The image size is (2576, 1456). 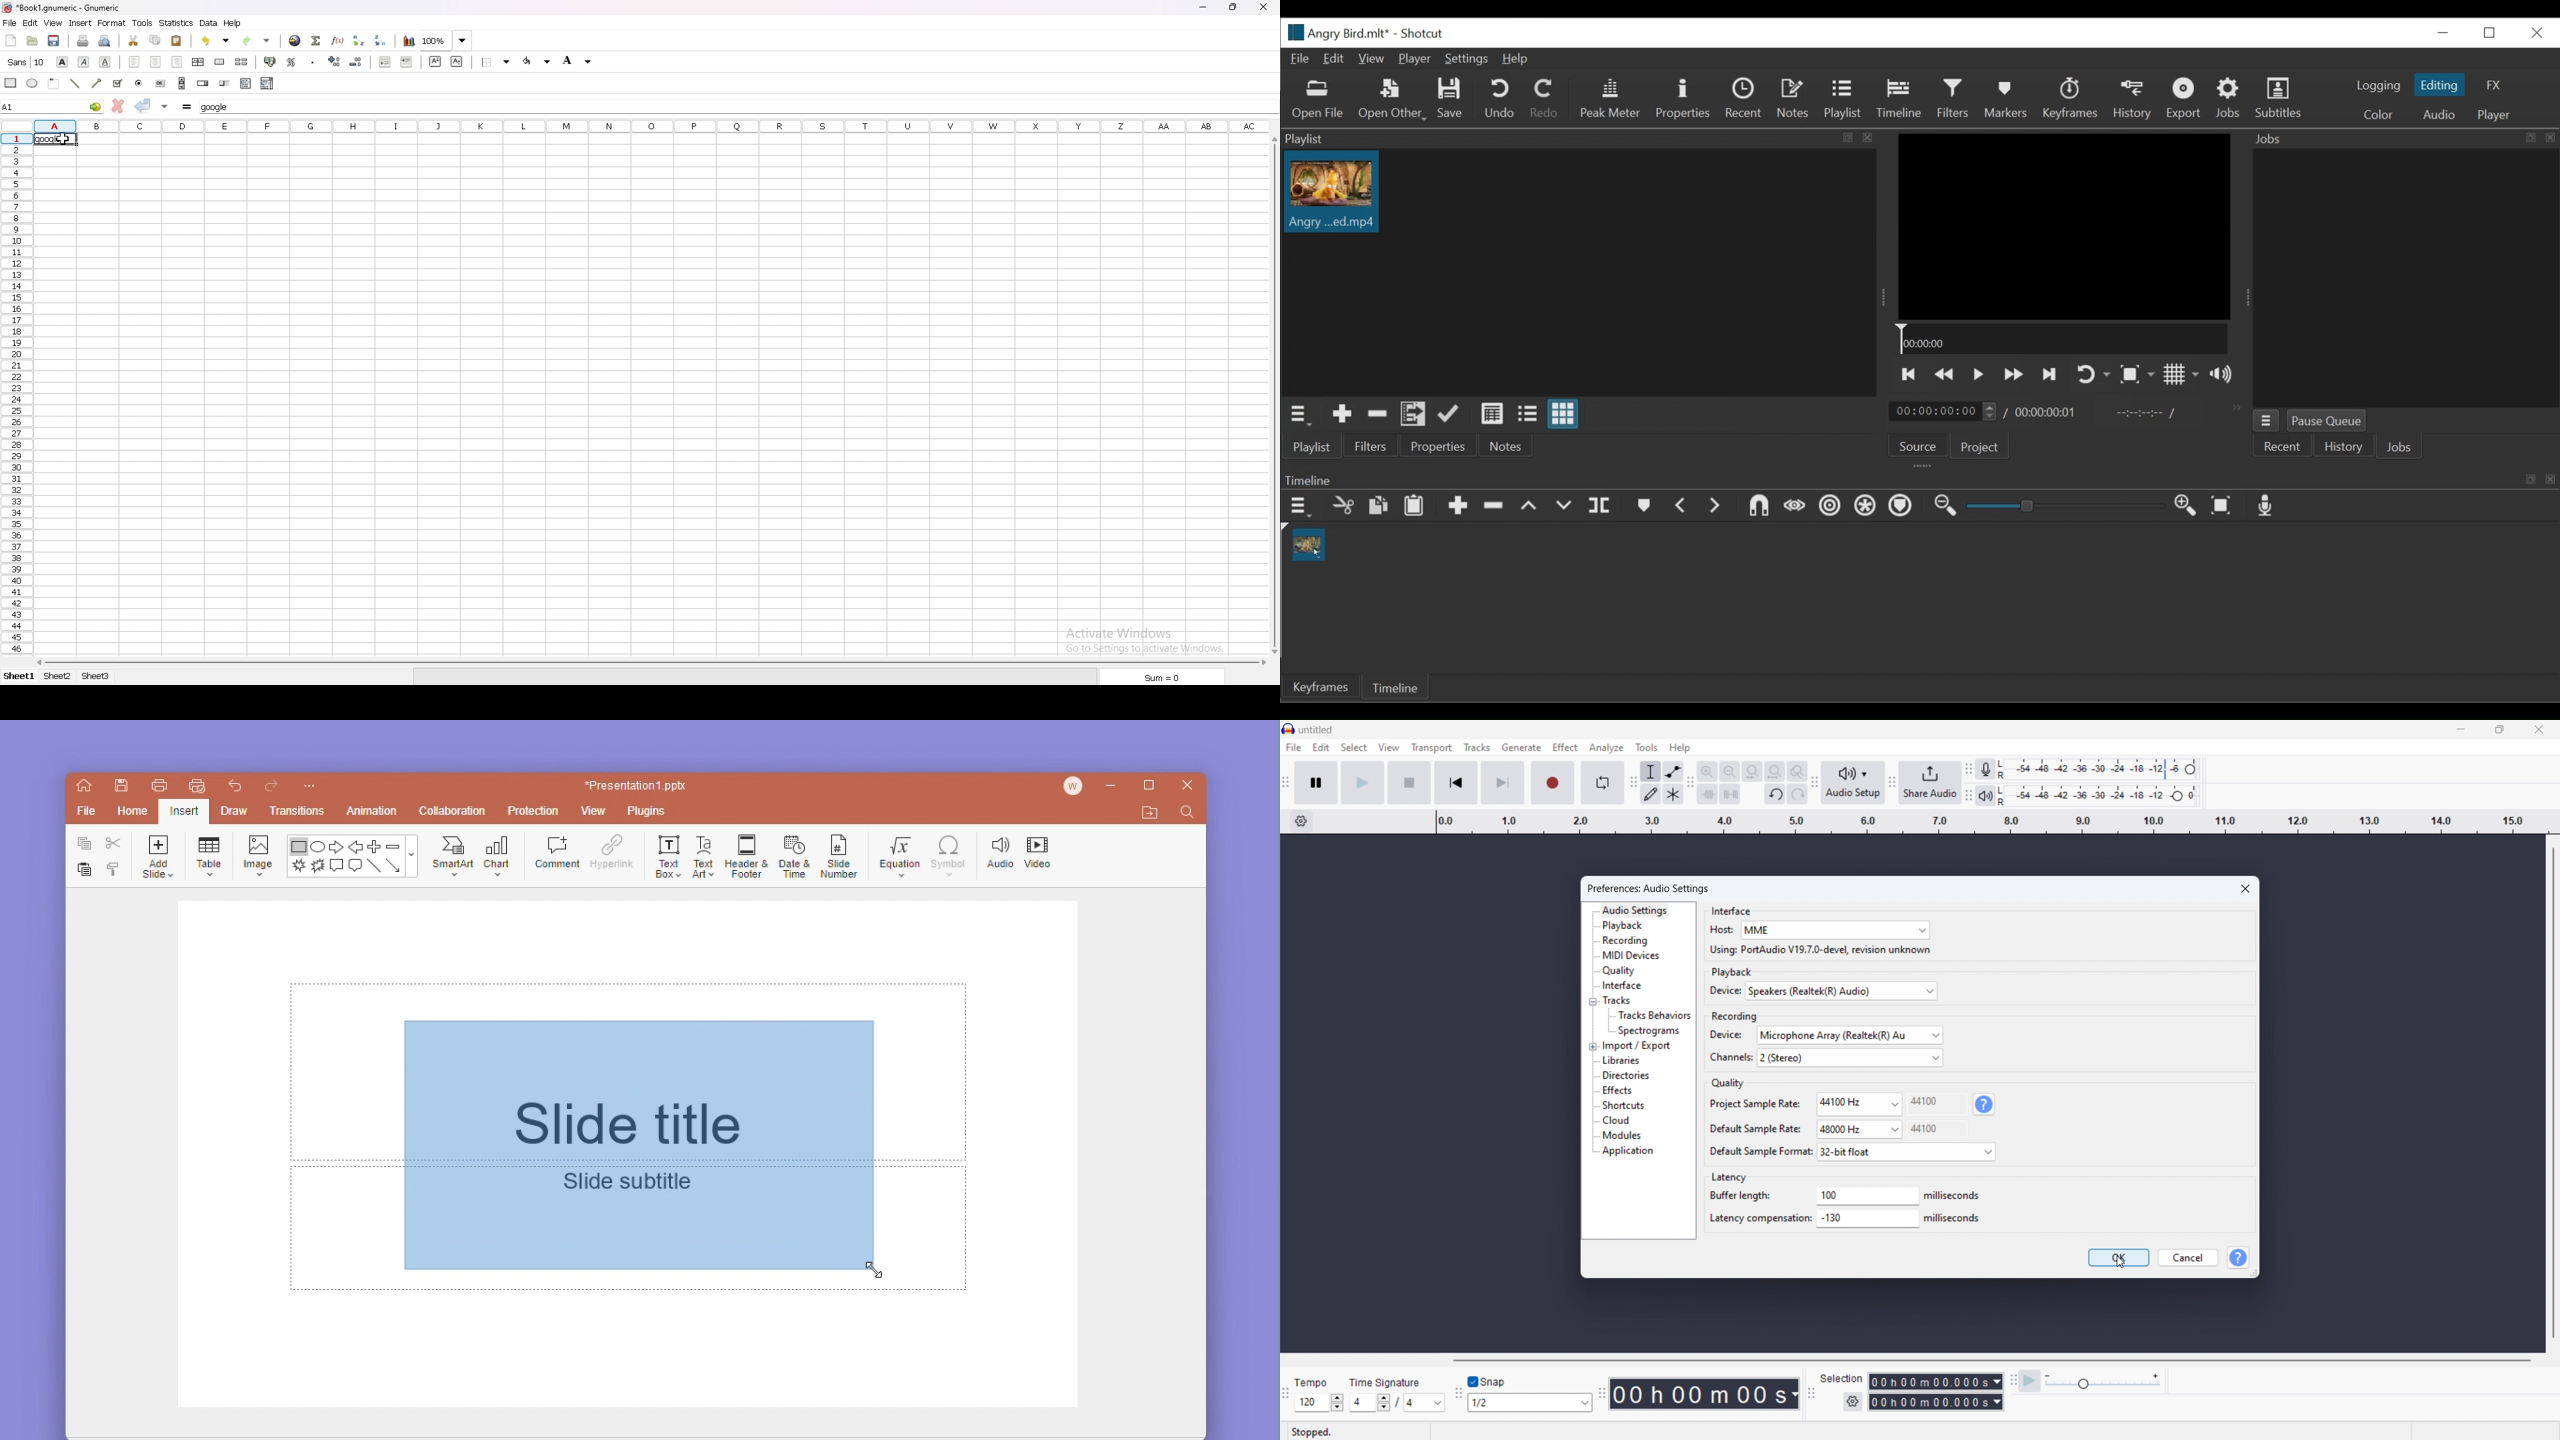 I want to click on Update, so click(x=1449, y=414).